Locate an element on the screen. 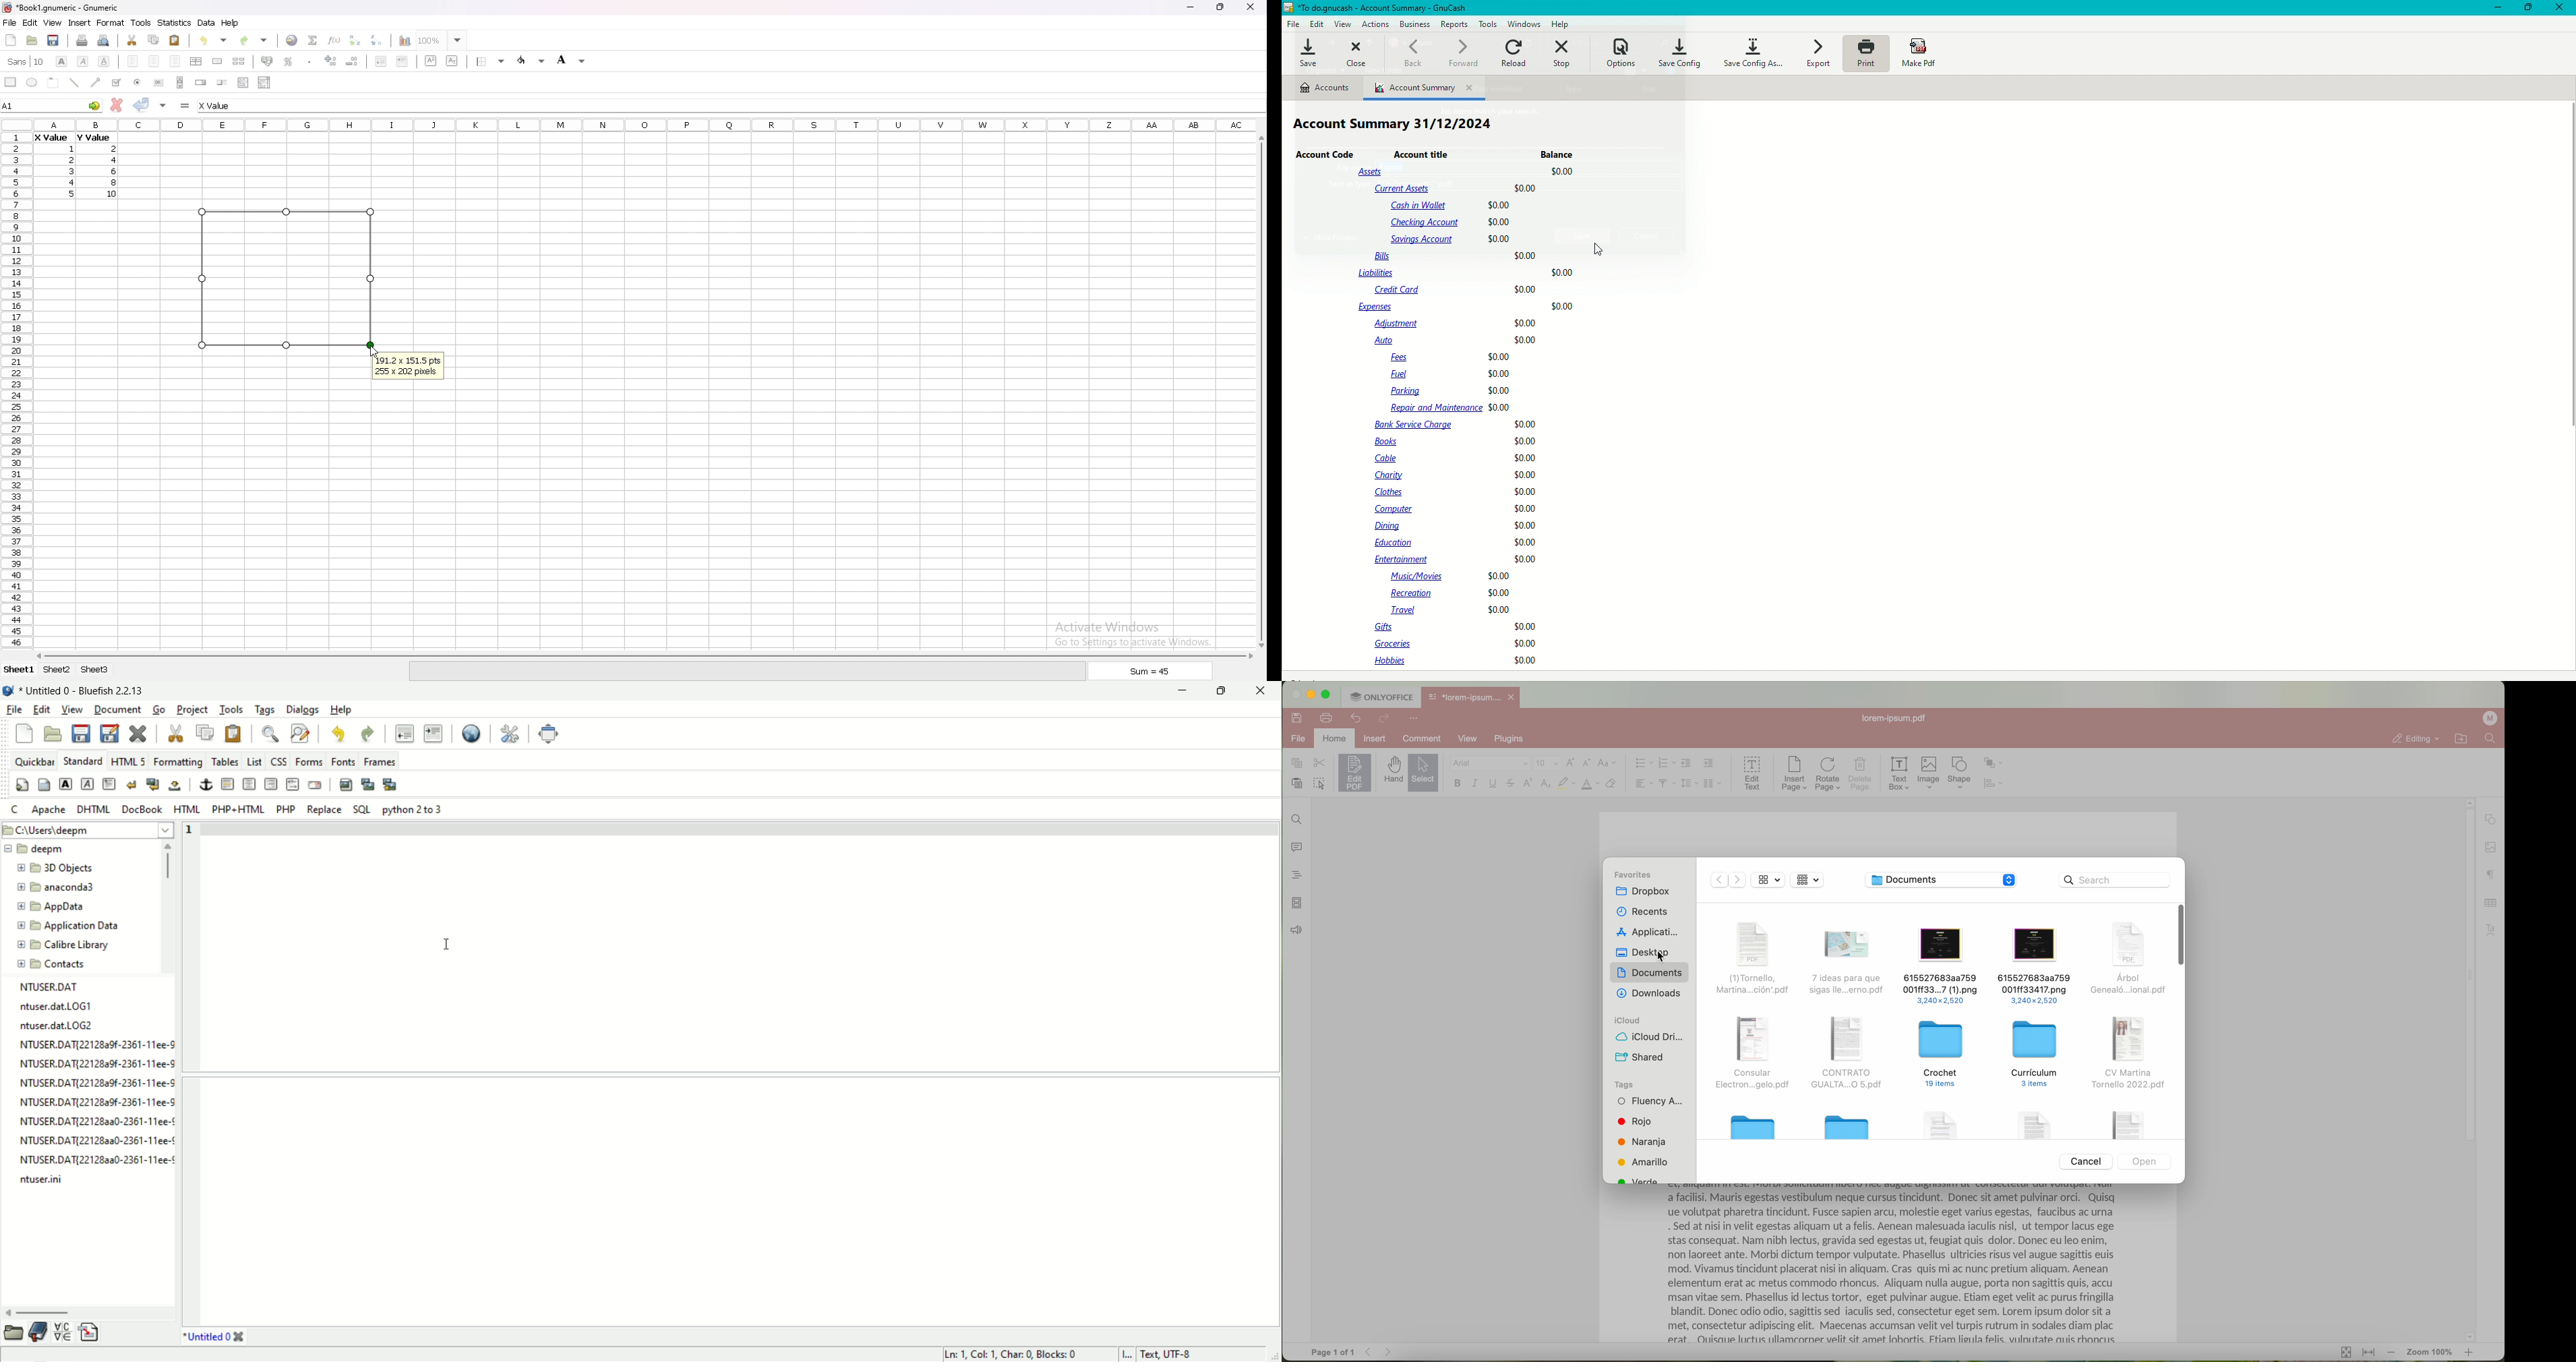 The image size is (2576, 1372). print is located at coordinates (1327, 717).